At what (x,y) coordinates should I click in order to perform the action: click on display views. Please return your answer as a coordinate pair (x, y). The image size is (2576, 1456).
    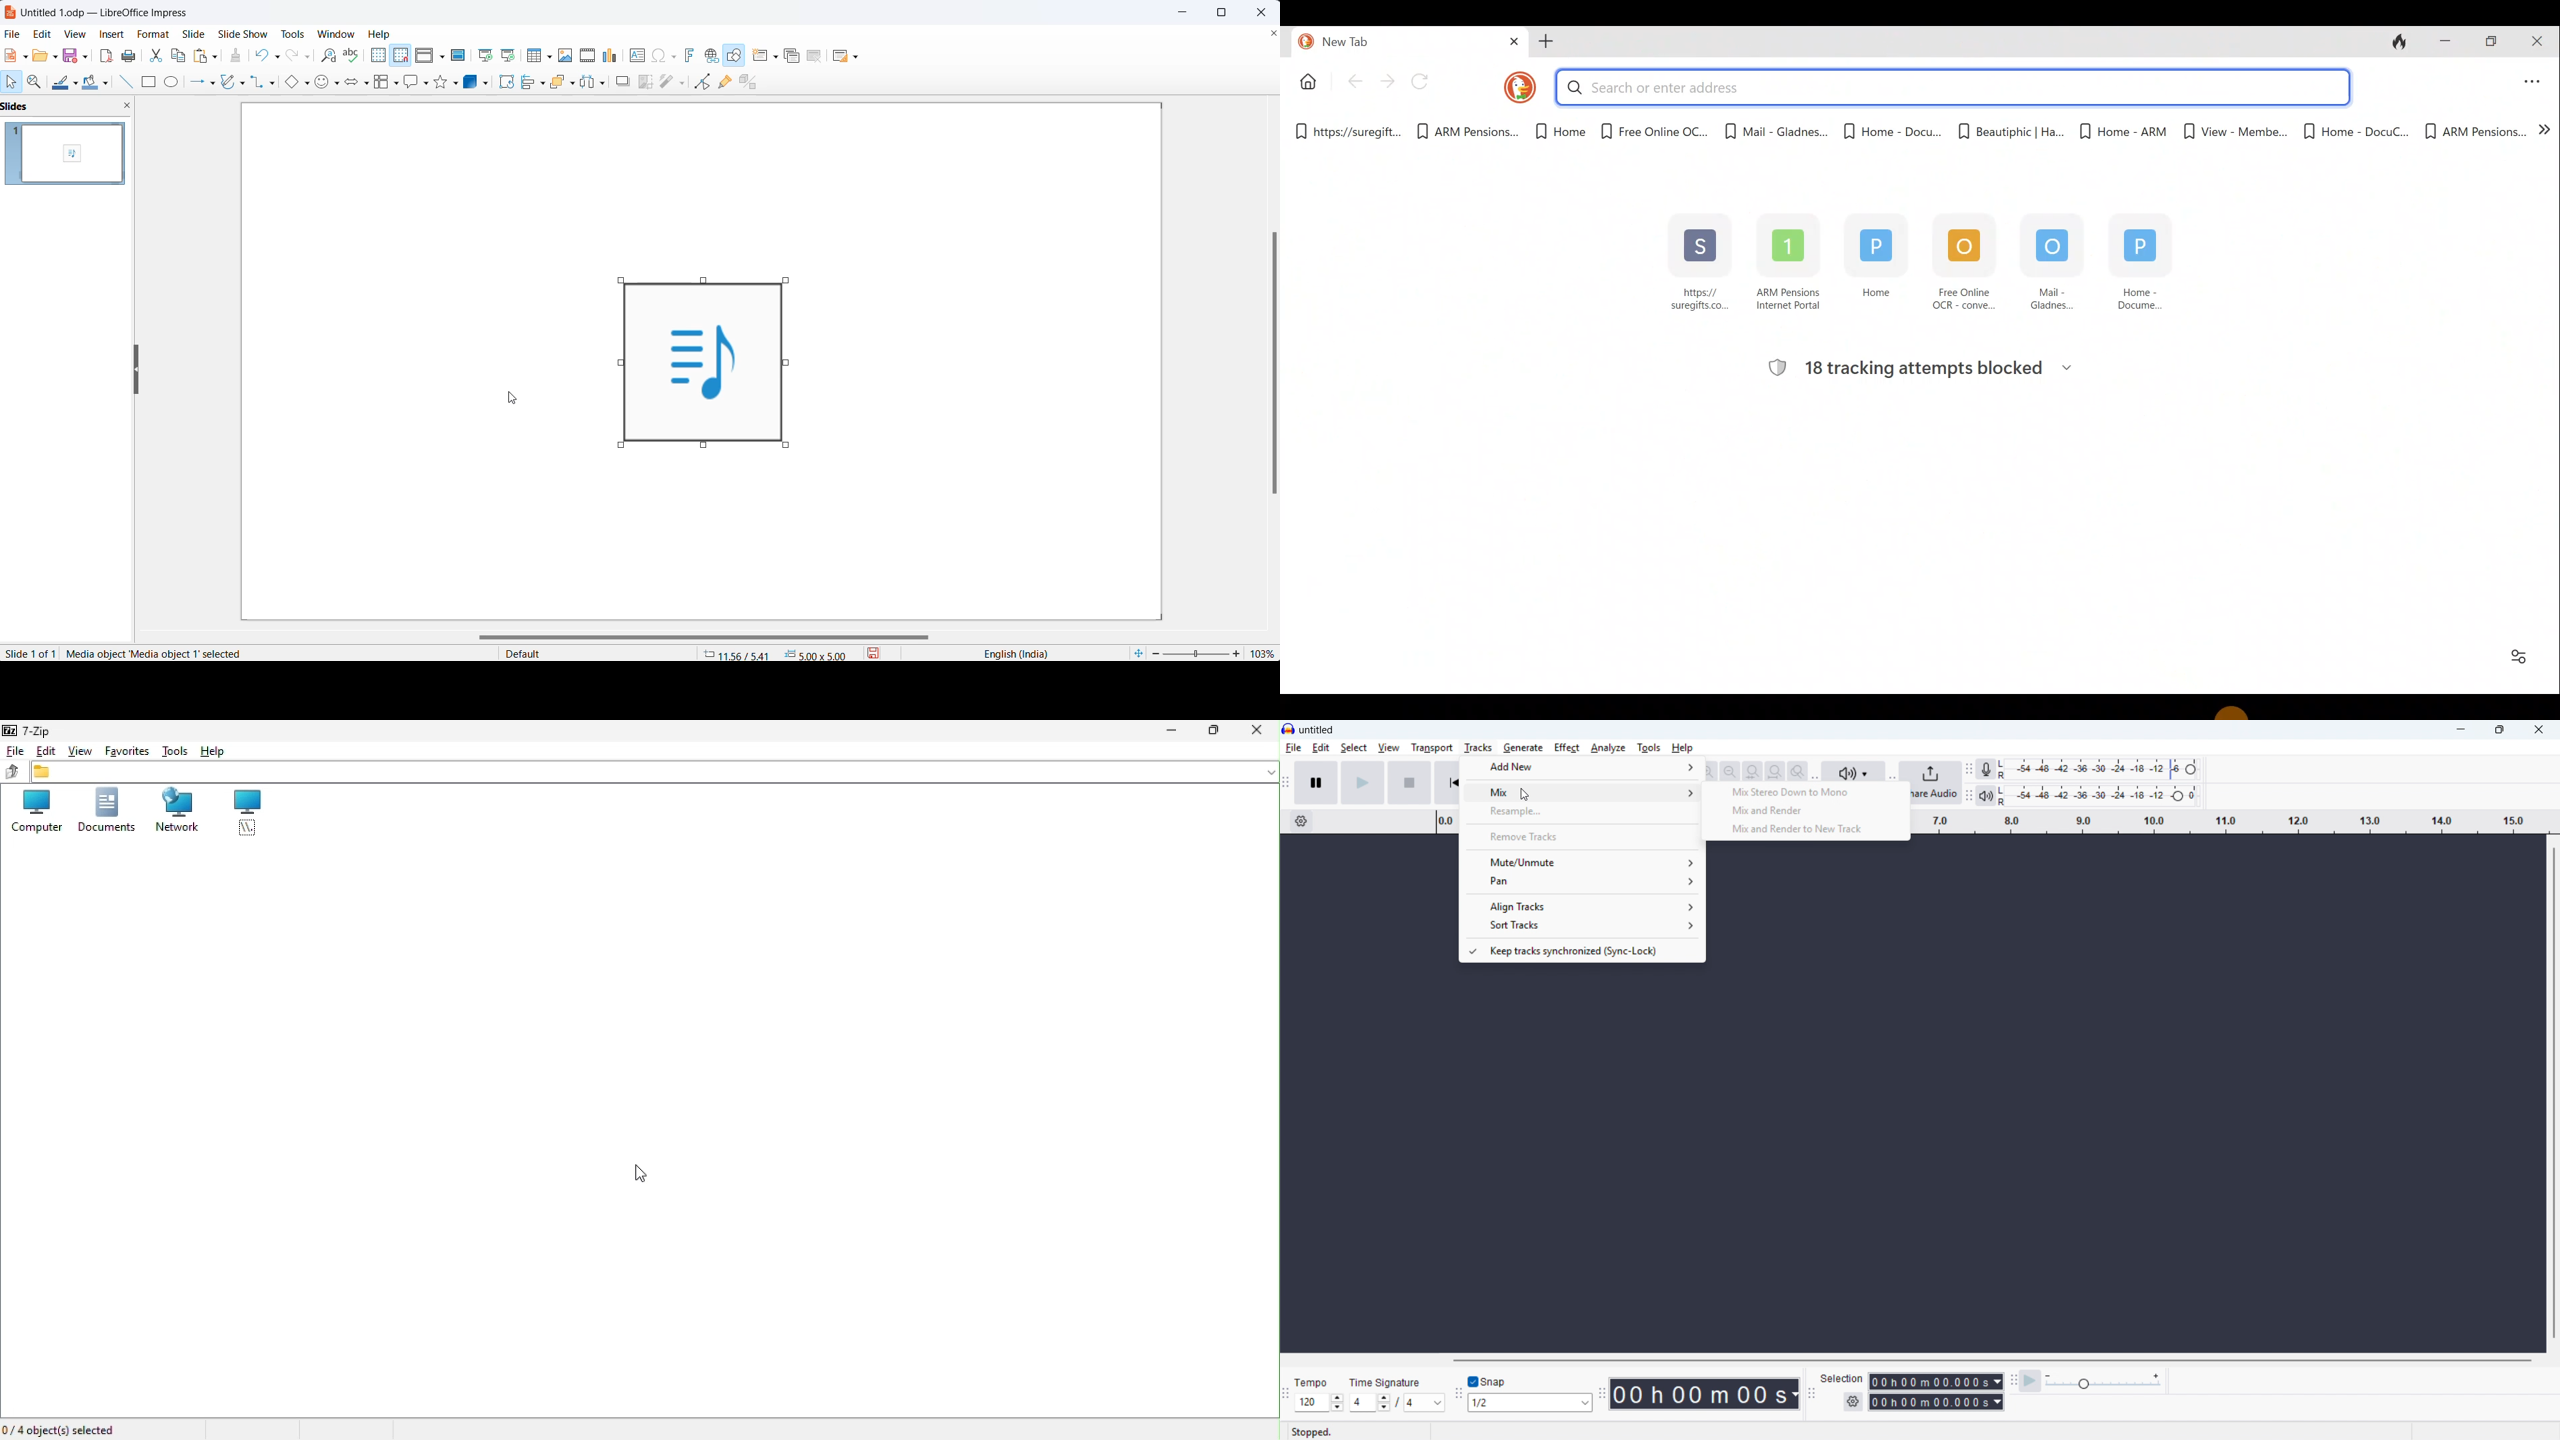
    Looking at the image, I should click on (424, 57).